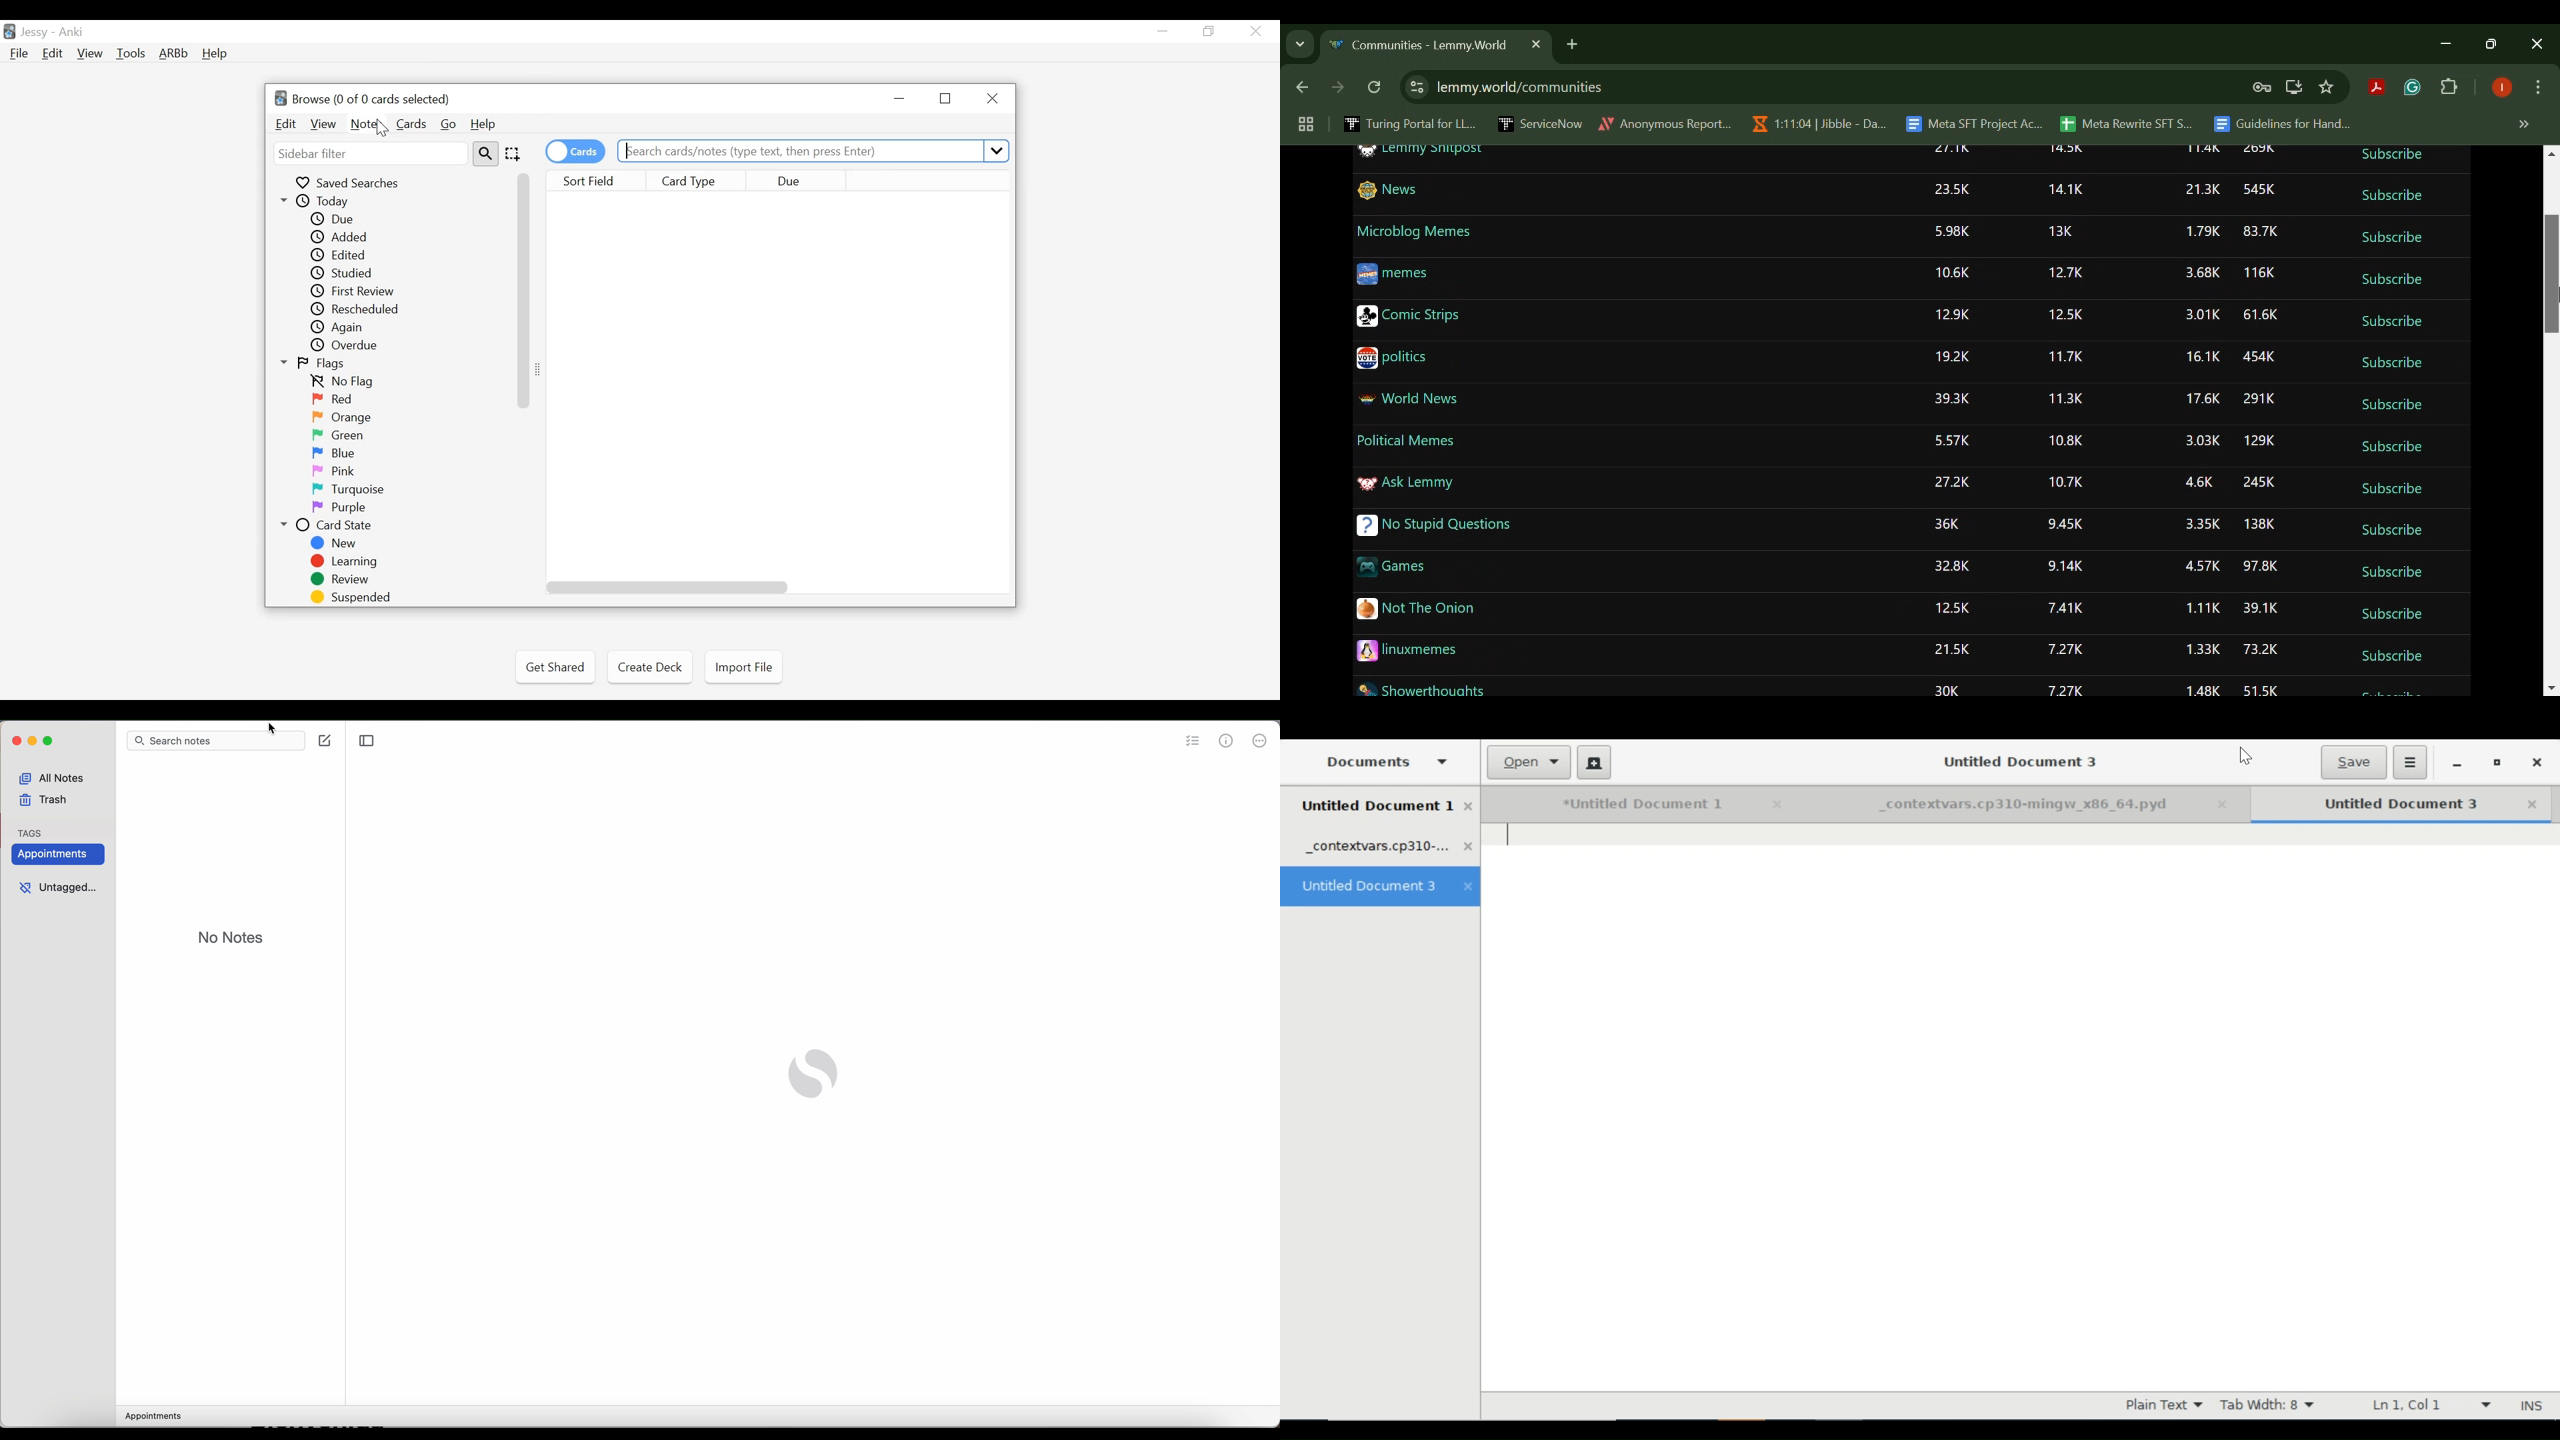 Image resolution: width=2576 pixels, height=1456 pixels. What do you see at coordinates (2066, 399) in the screenshot?
I see `11.3K` at bounding box center [2066, 399].